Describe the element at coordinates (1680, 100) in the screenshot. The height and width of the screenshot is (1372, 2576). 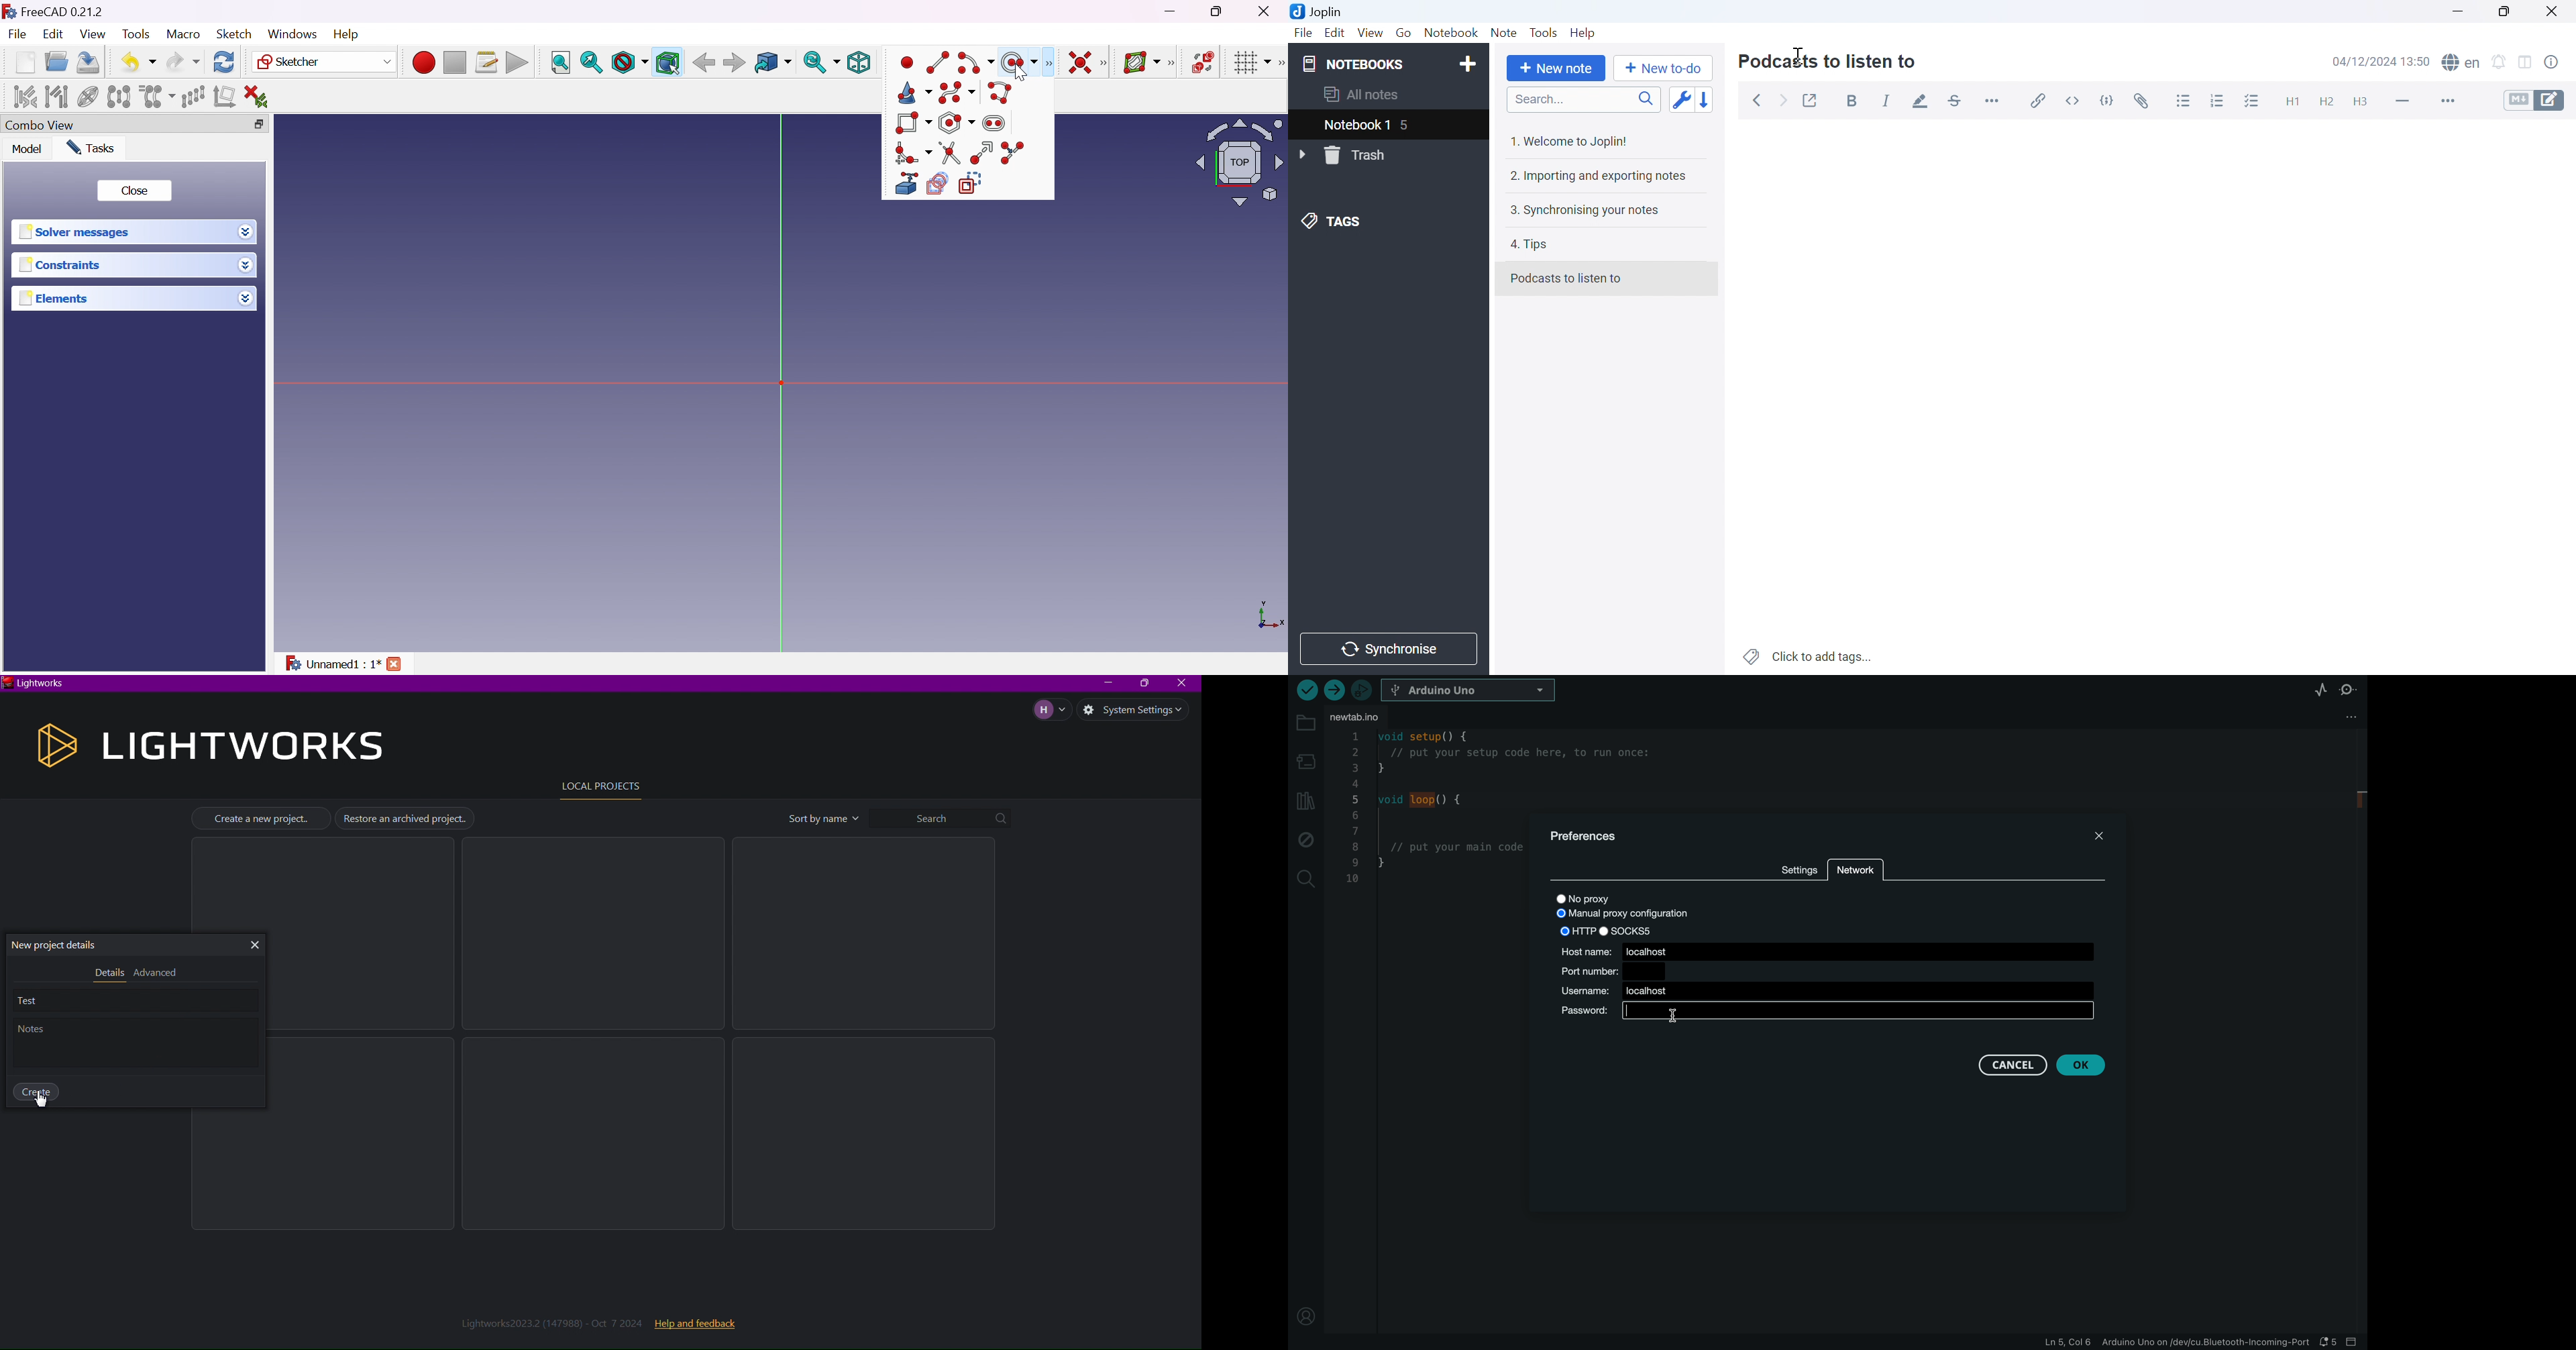
I see `Toggle sort order field` at that location.